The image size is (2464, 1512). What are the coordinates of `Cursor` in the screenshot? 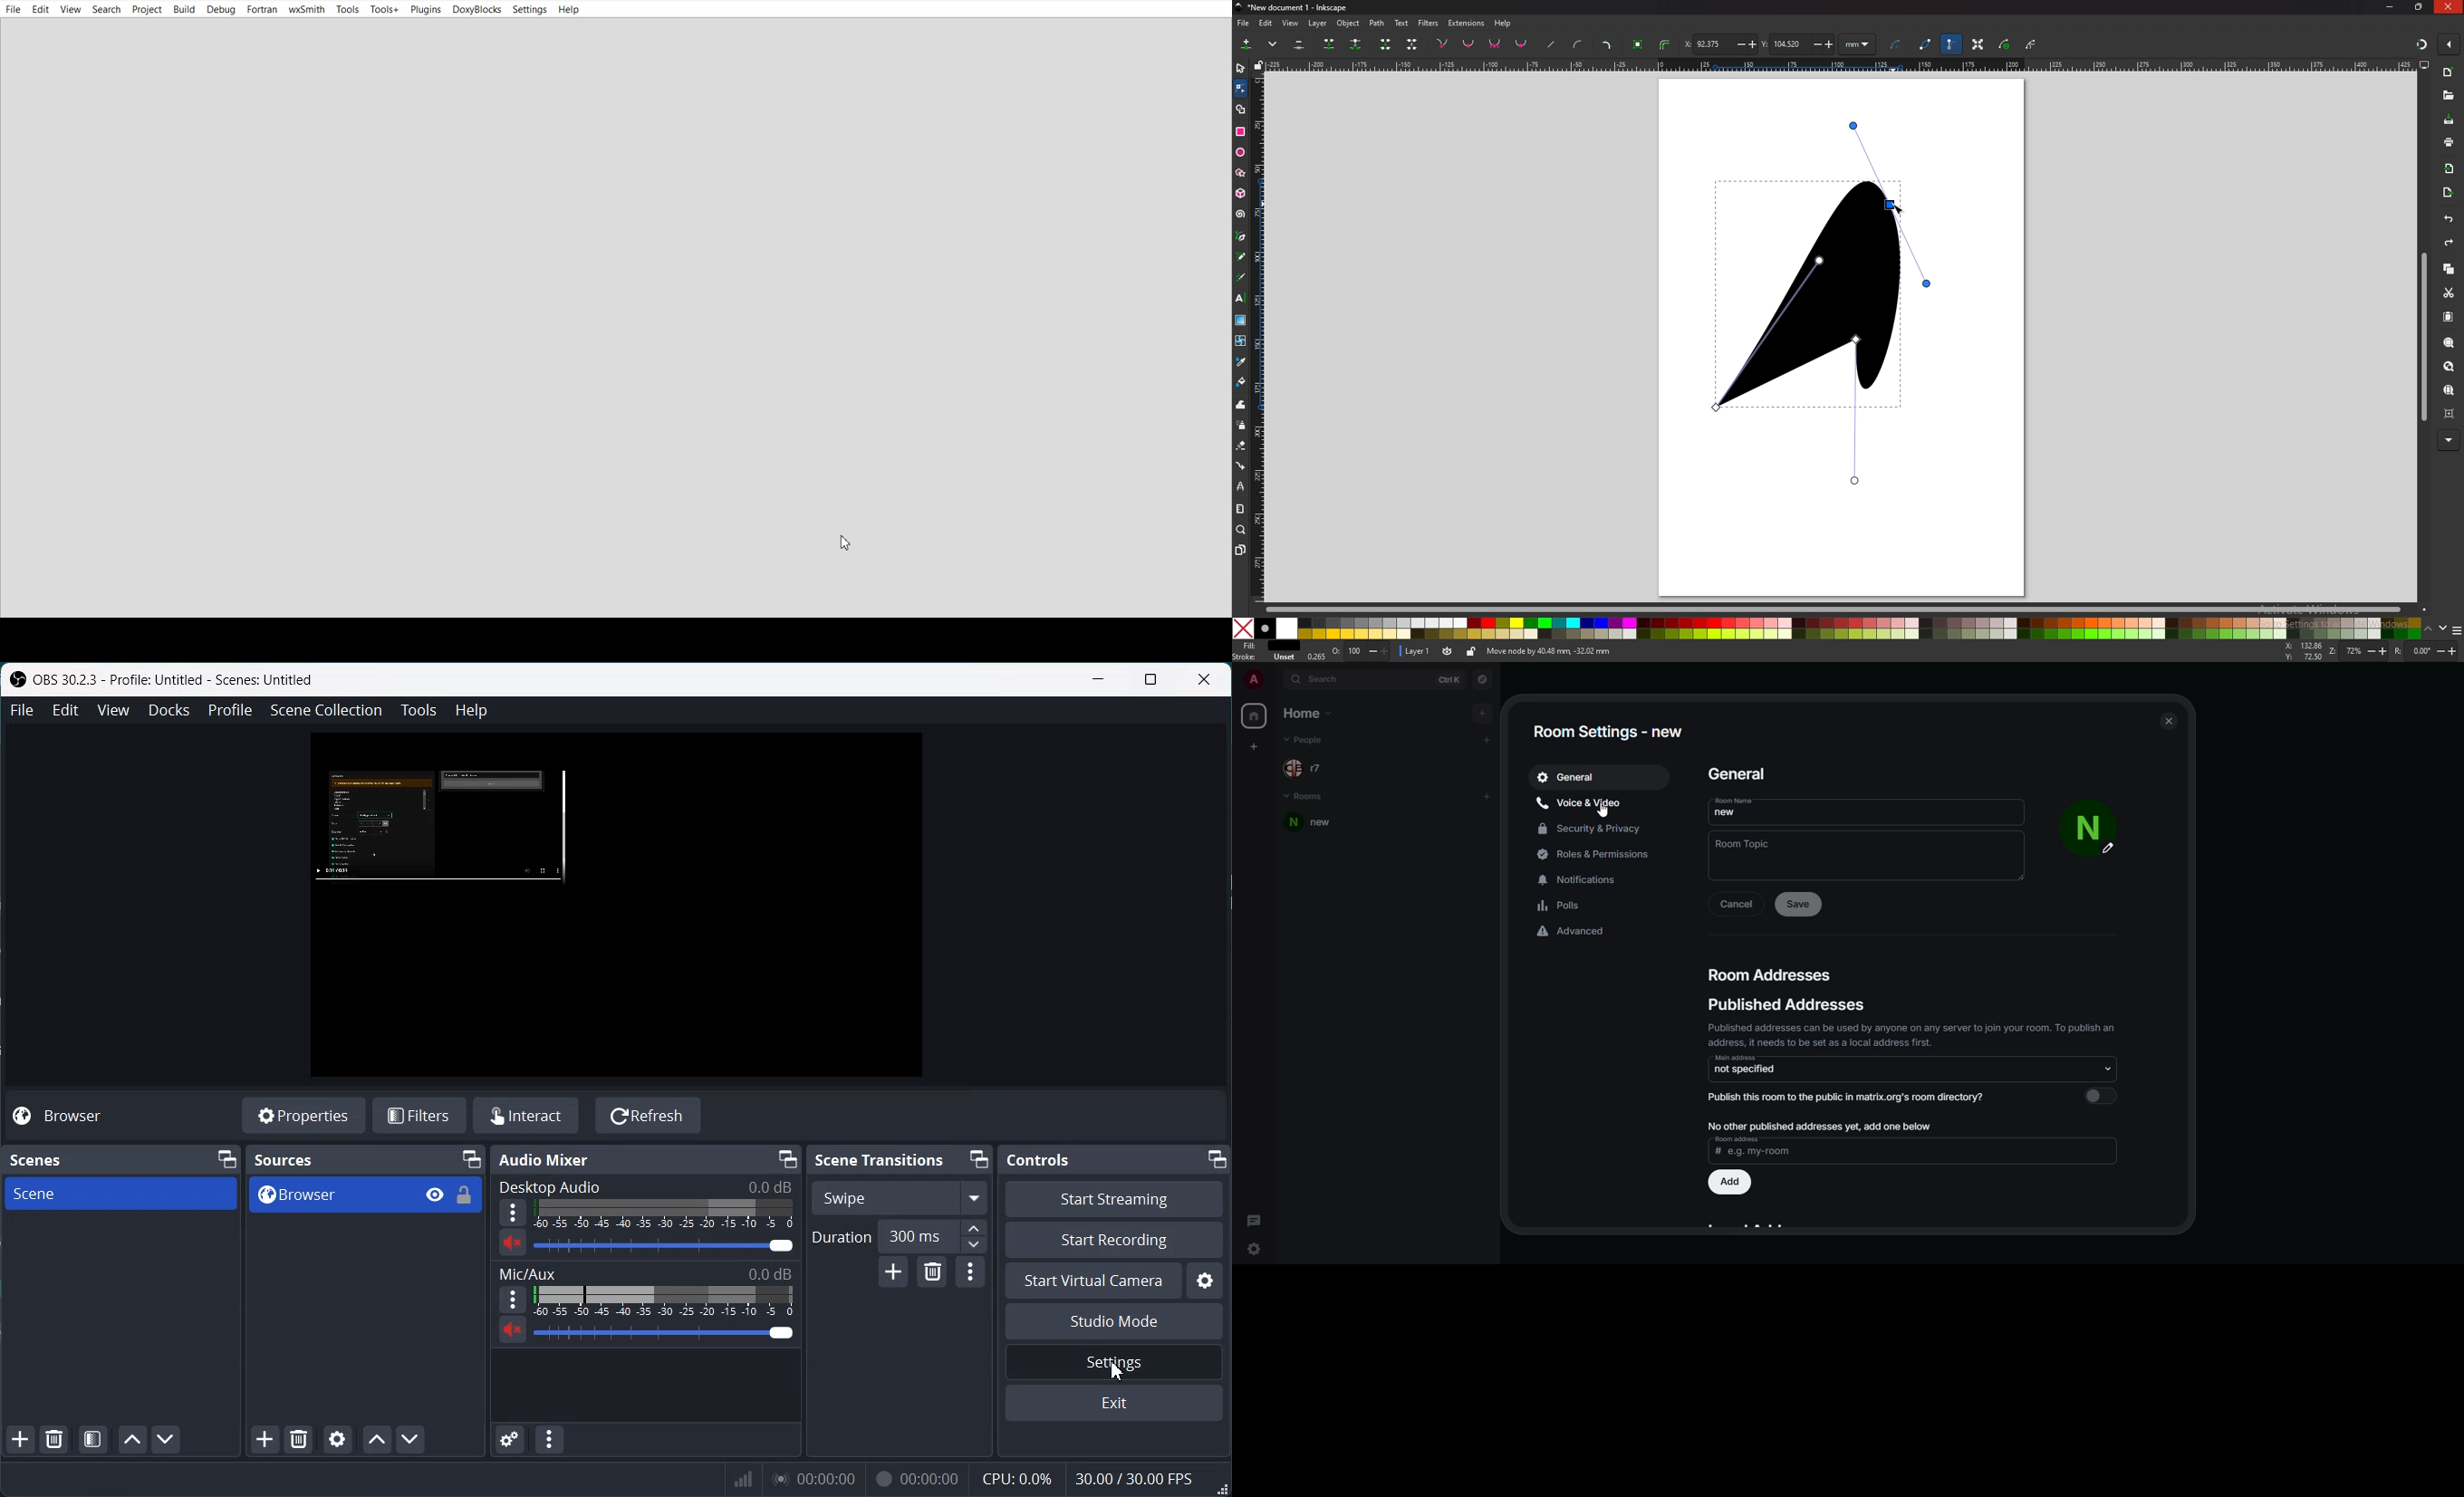 It's located at (1118, 1374).